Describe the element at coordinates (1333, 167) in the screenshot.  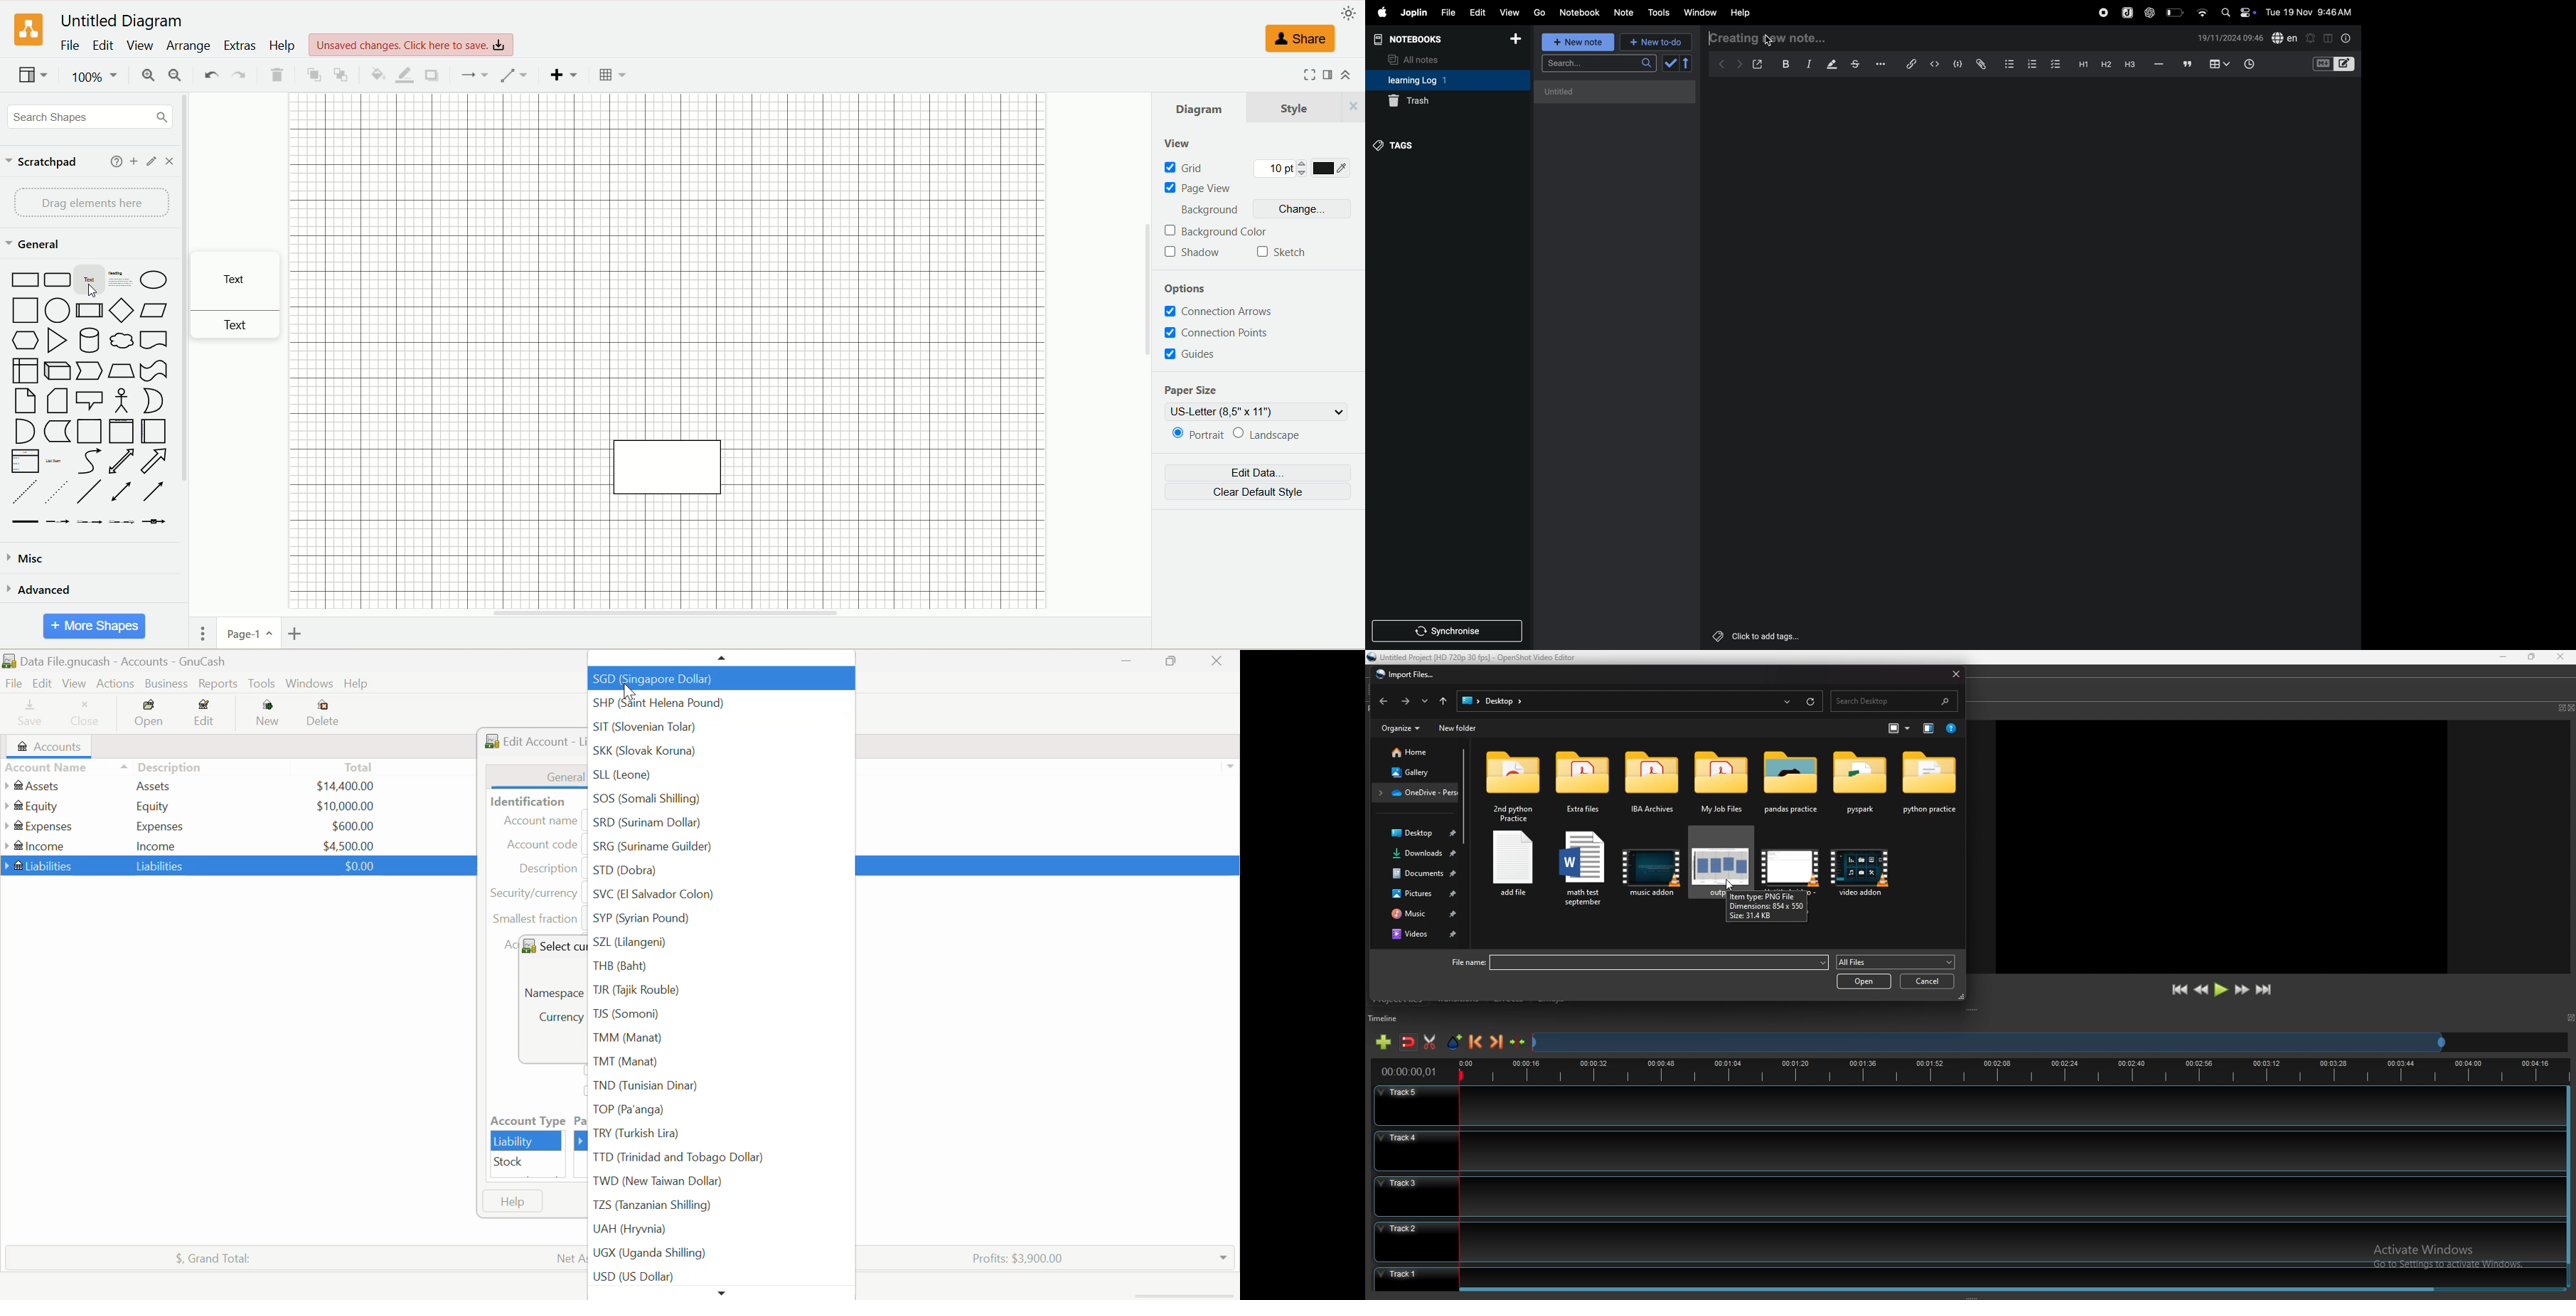
I see `color` at that location.